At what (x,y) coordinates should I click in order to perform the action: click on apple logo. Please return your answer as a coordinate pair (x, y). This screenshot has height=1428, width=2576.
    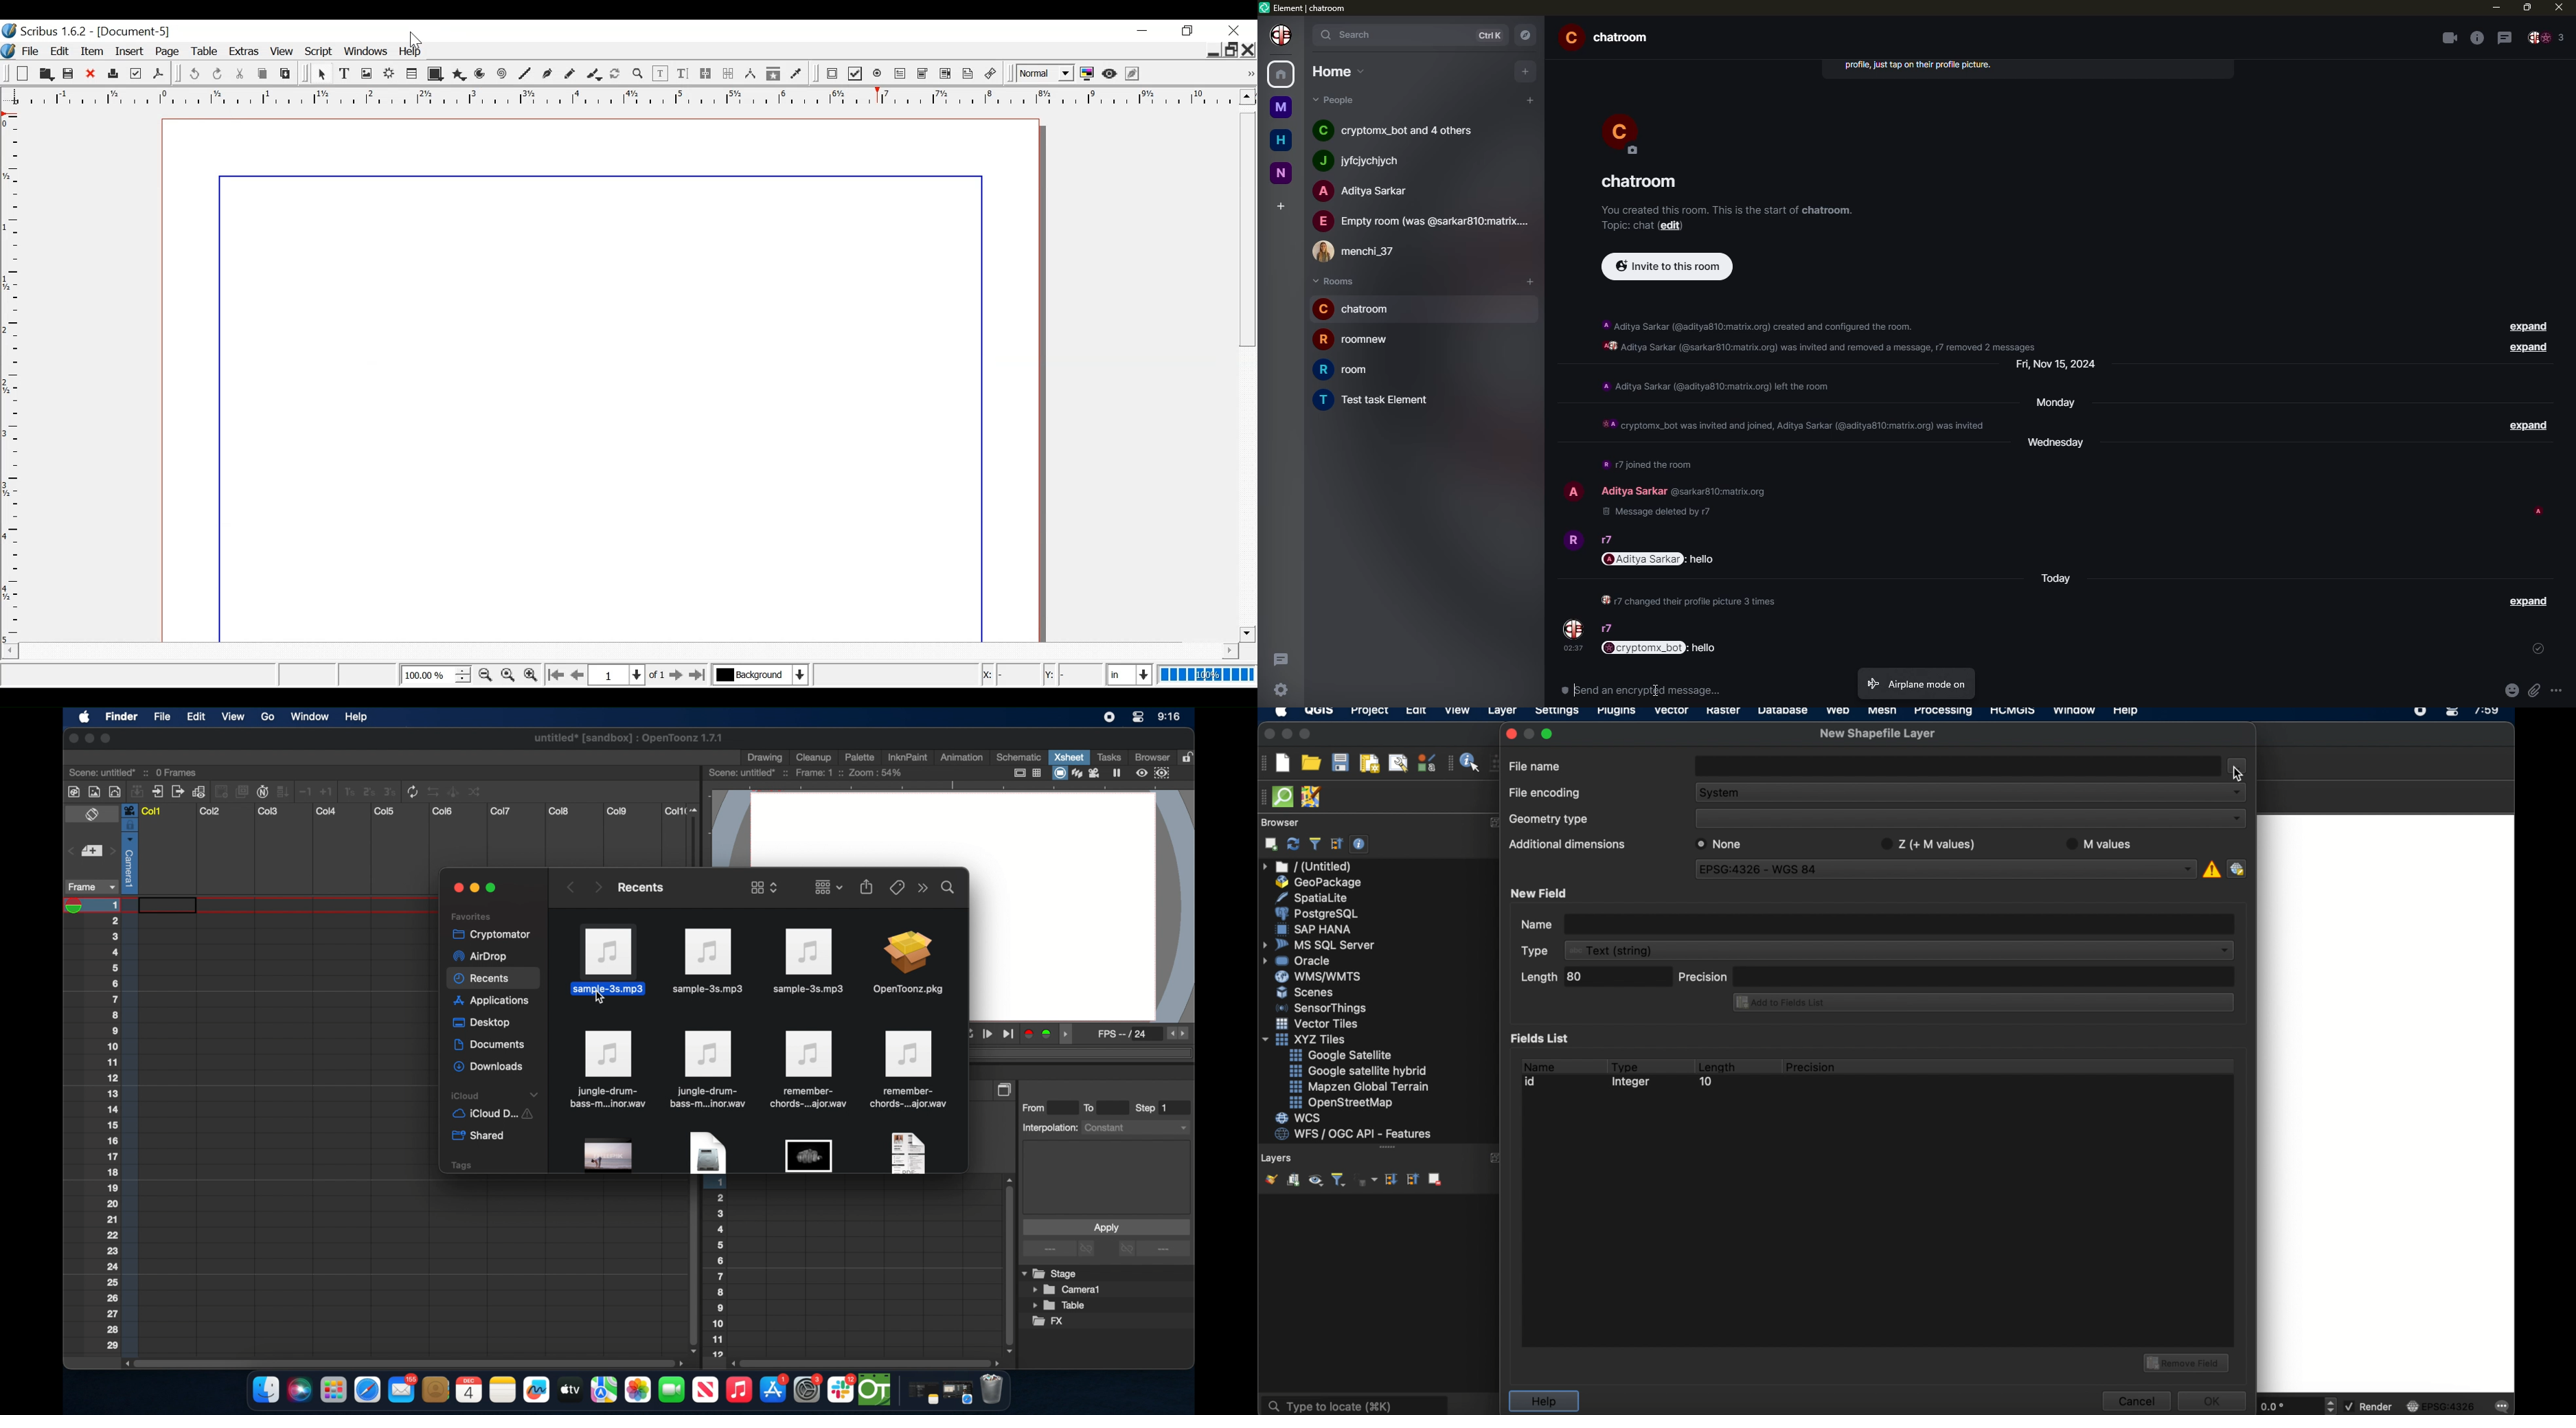
    Looking at the image, I should click on (1279, 713).